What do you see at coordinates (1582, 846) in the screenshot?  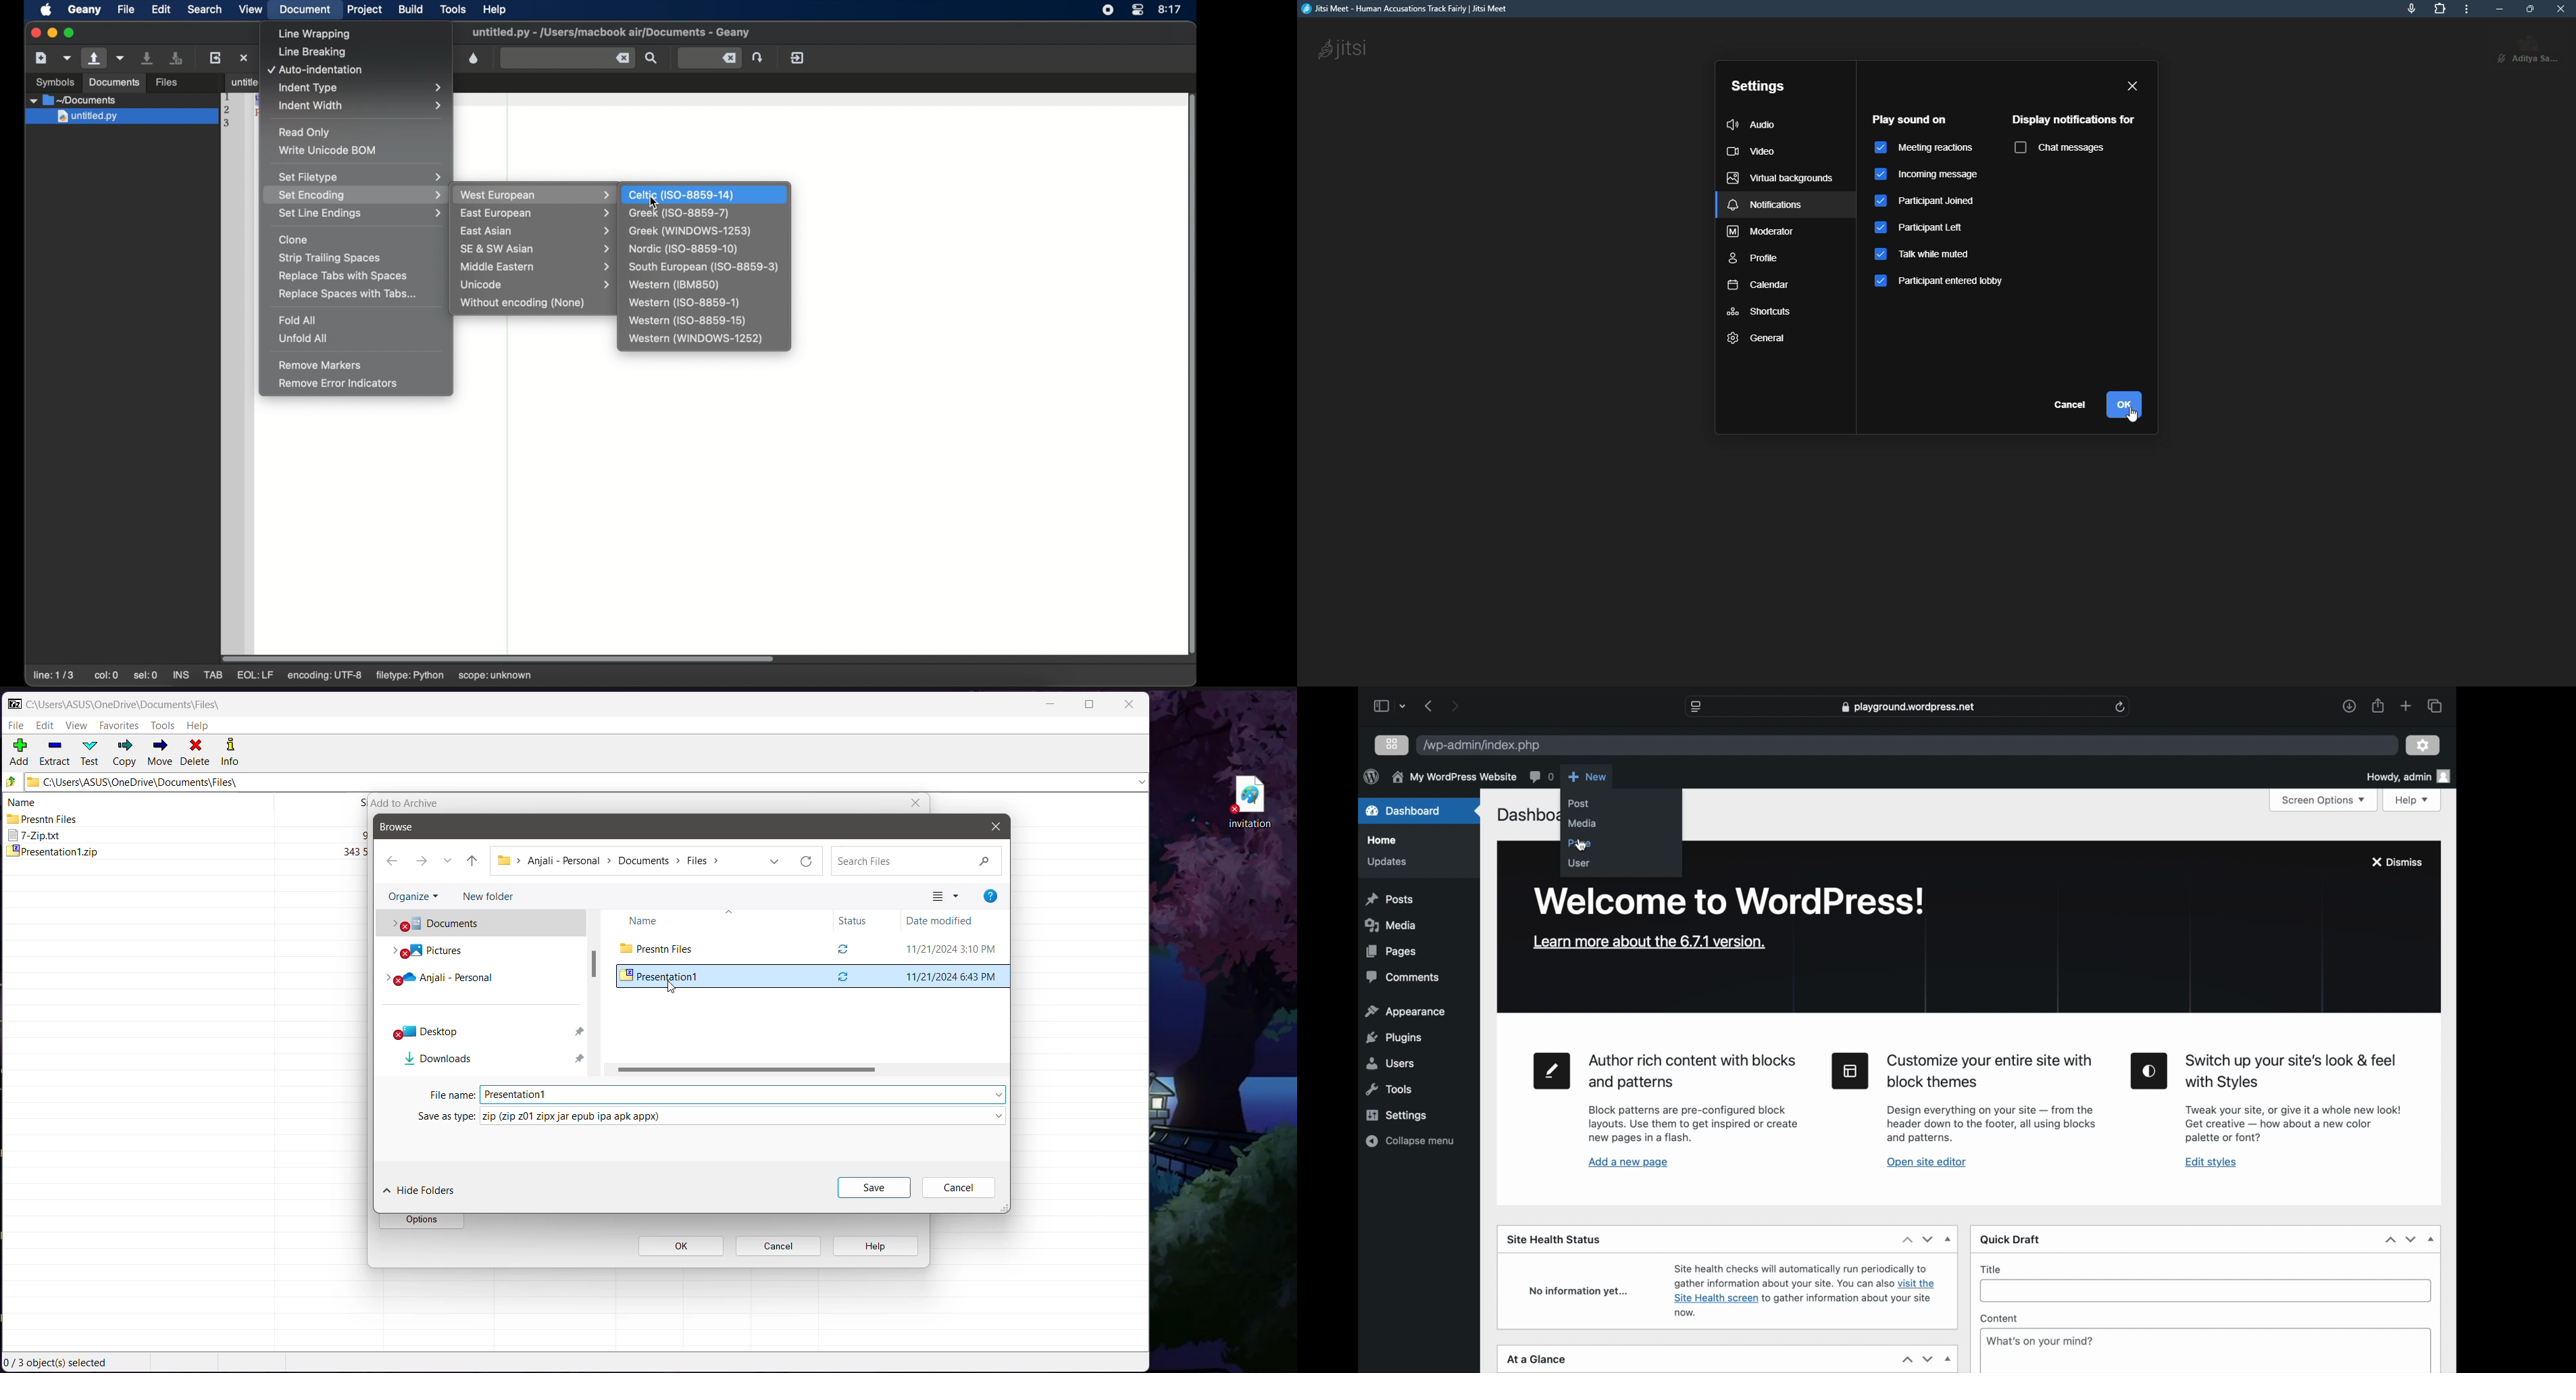 I see `cursor` at bounding box center [1582, 846].